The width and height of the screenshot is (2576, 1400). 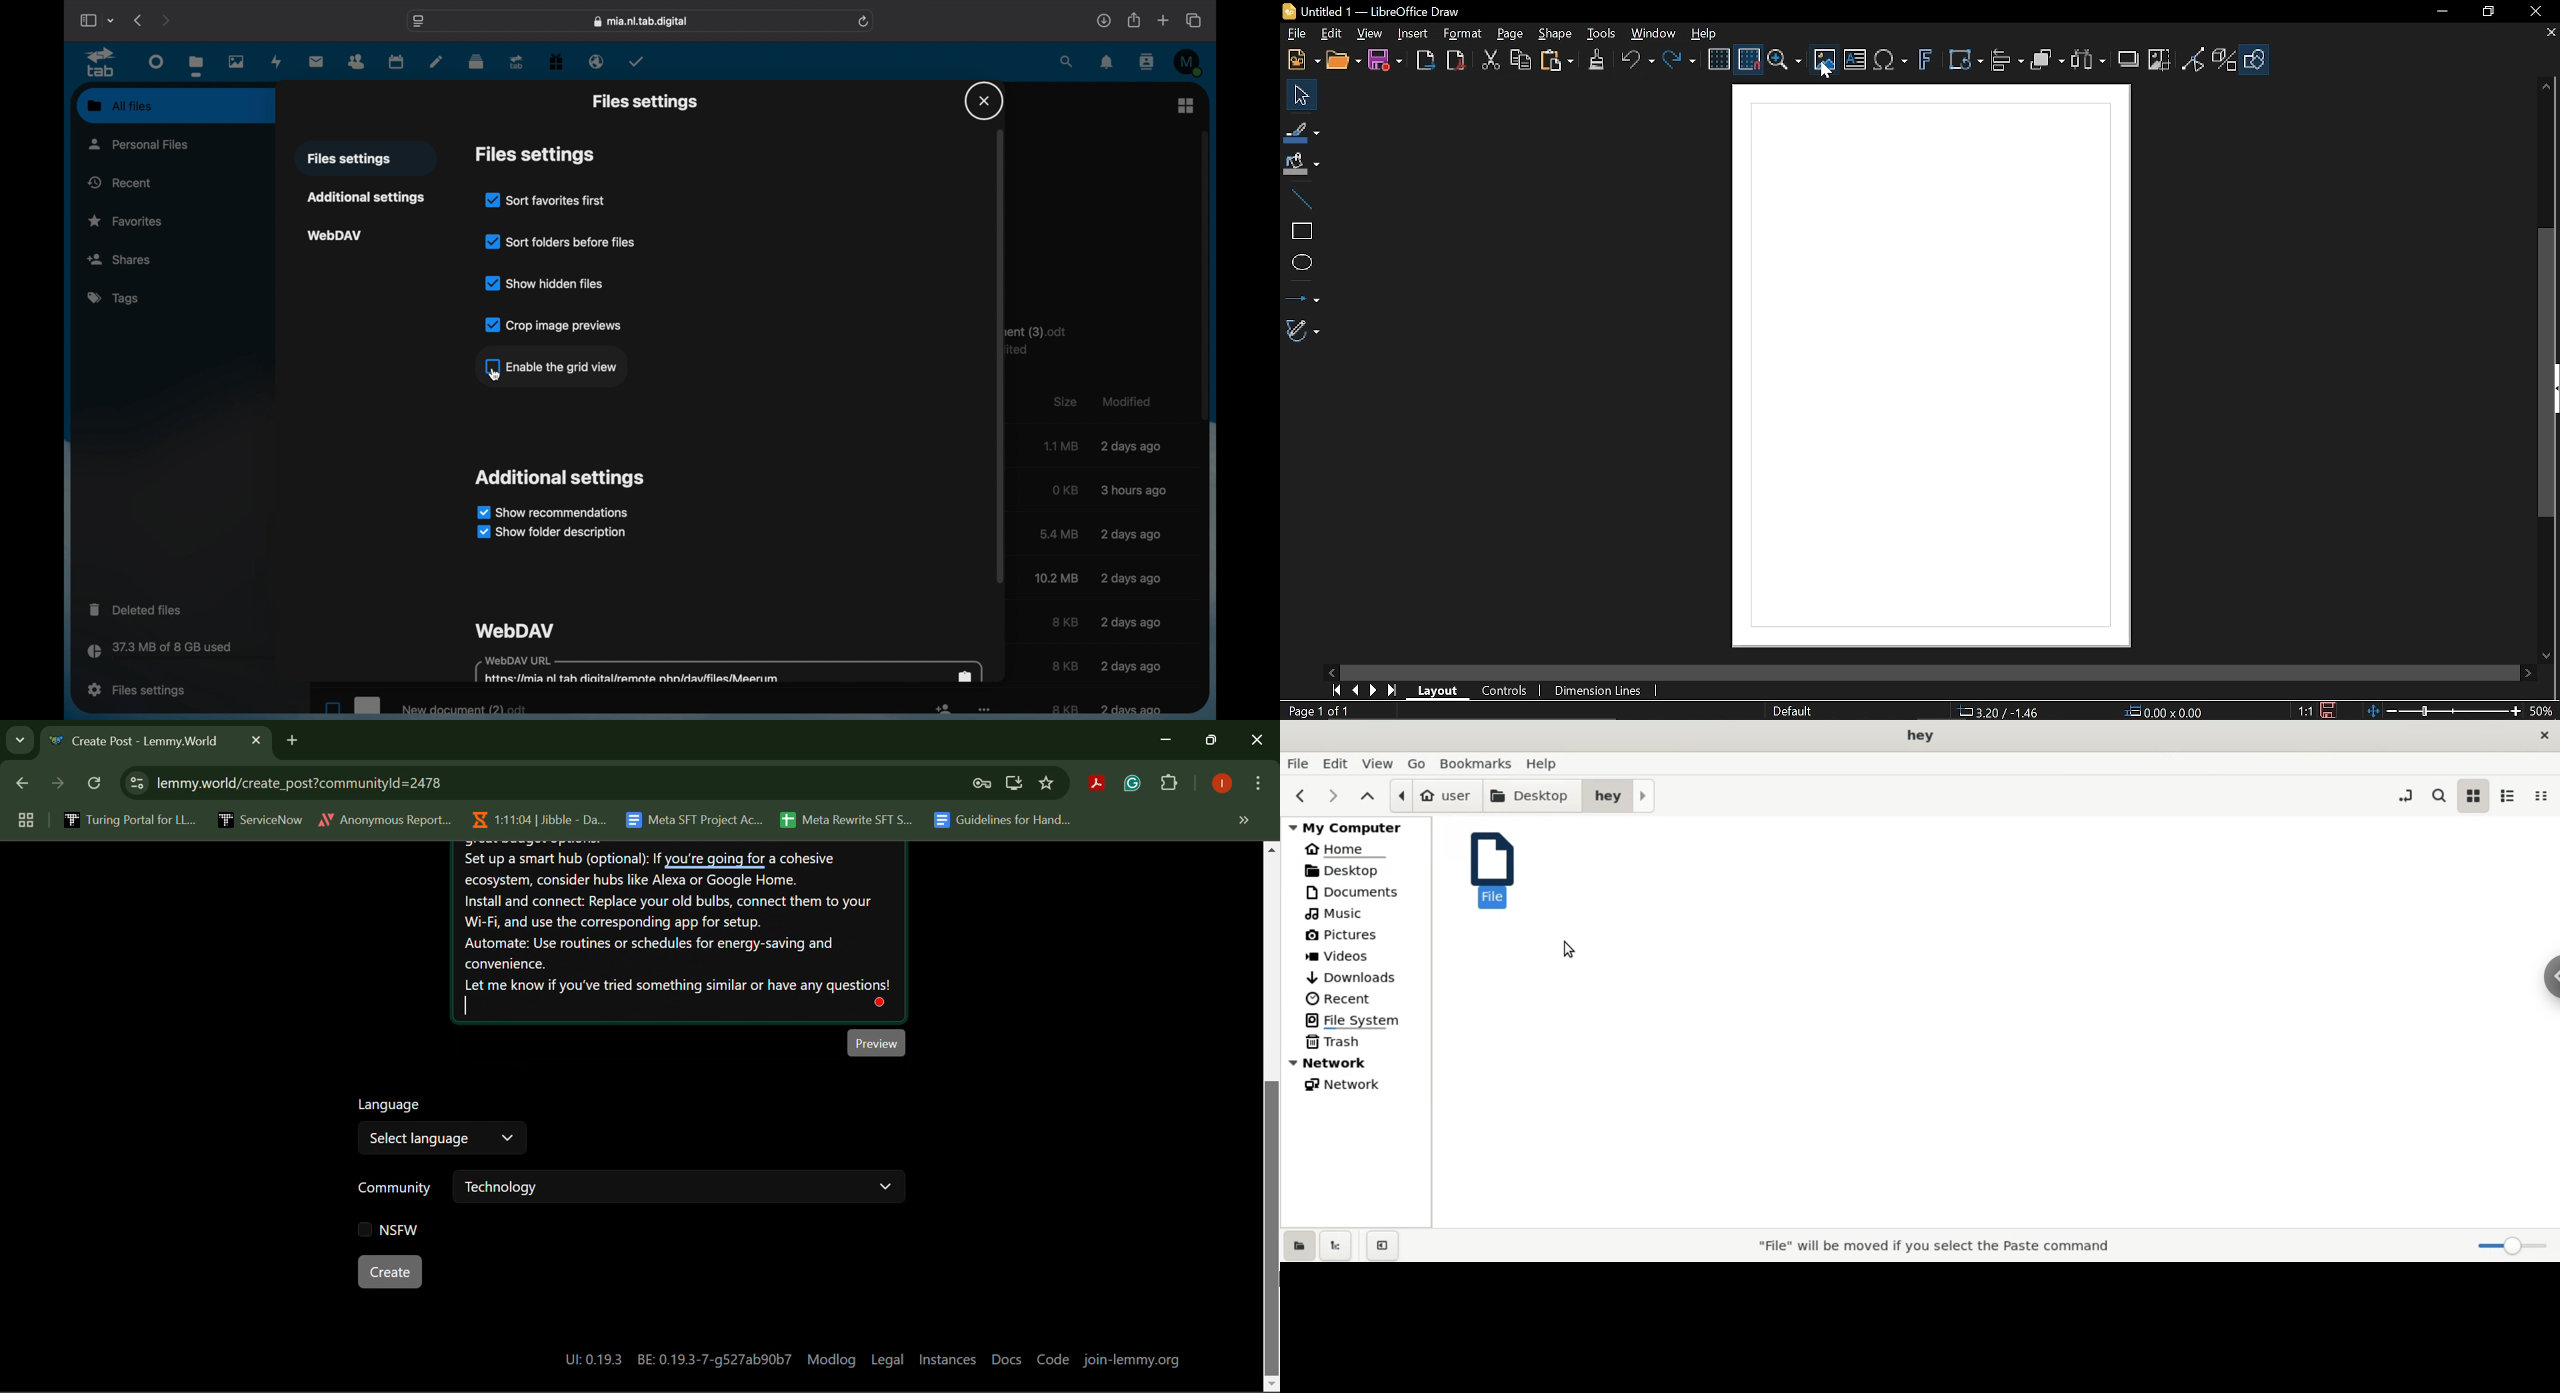 What do you see at coordinates (984, 711) in the screenshot?
I see `more` at bounding box center [984, 711].